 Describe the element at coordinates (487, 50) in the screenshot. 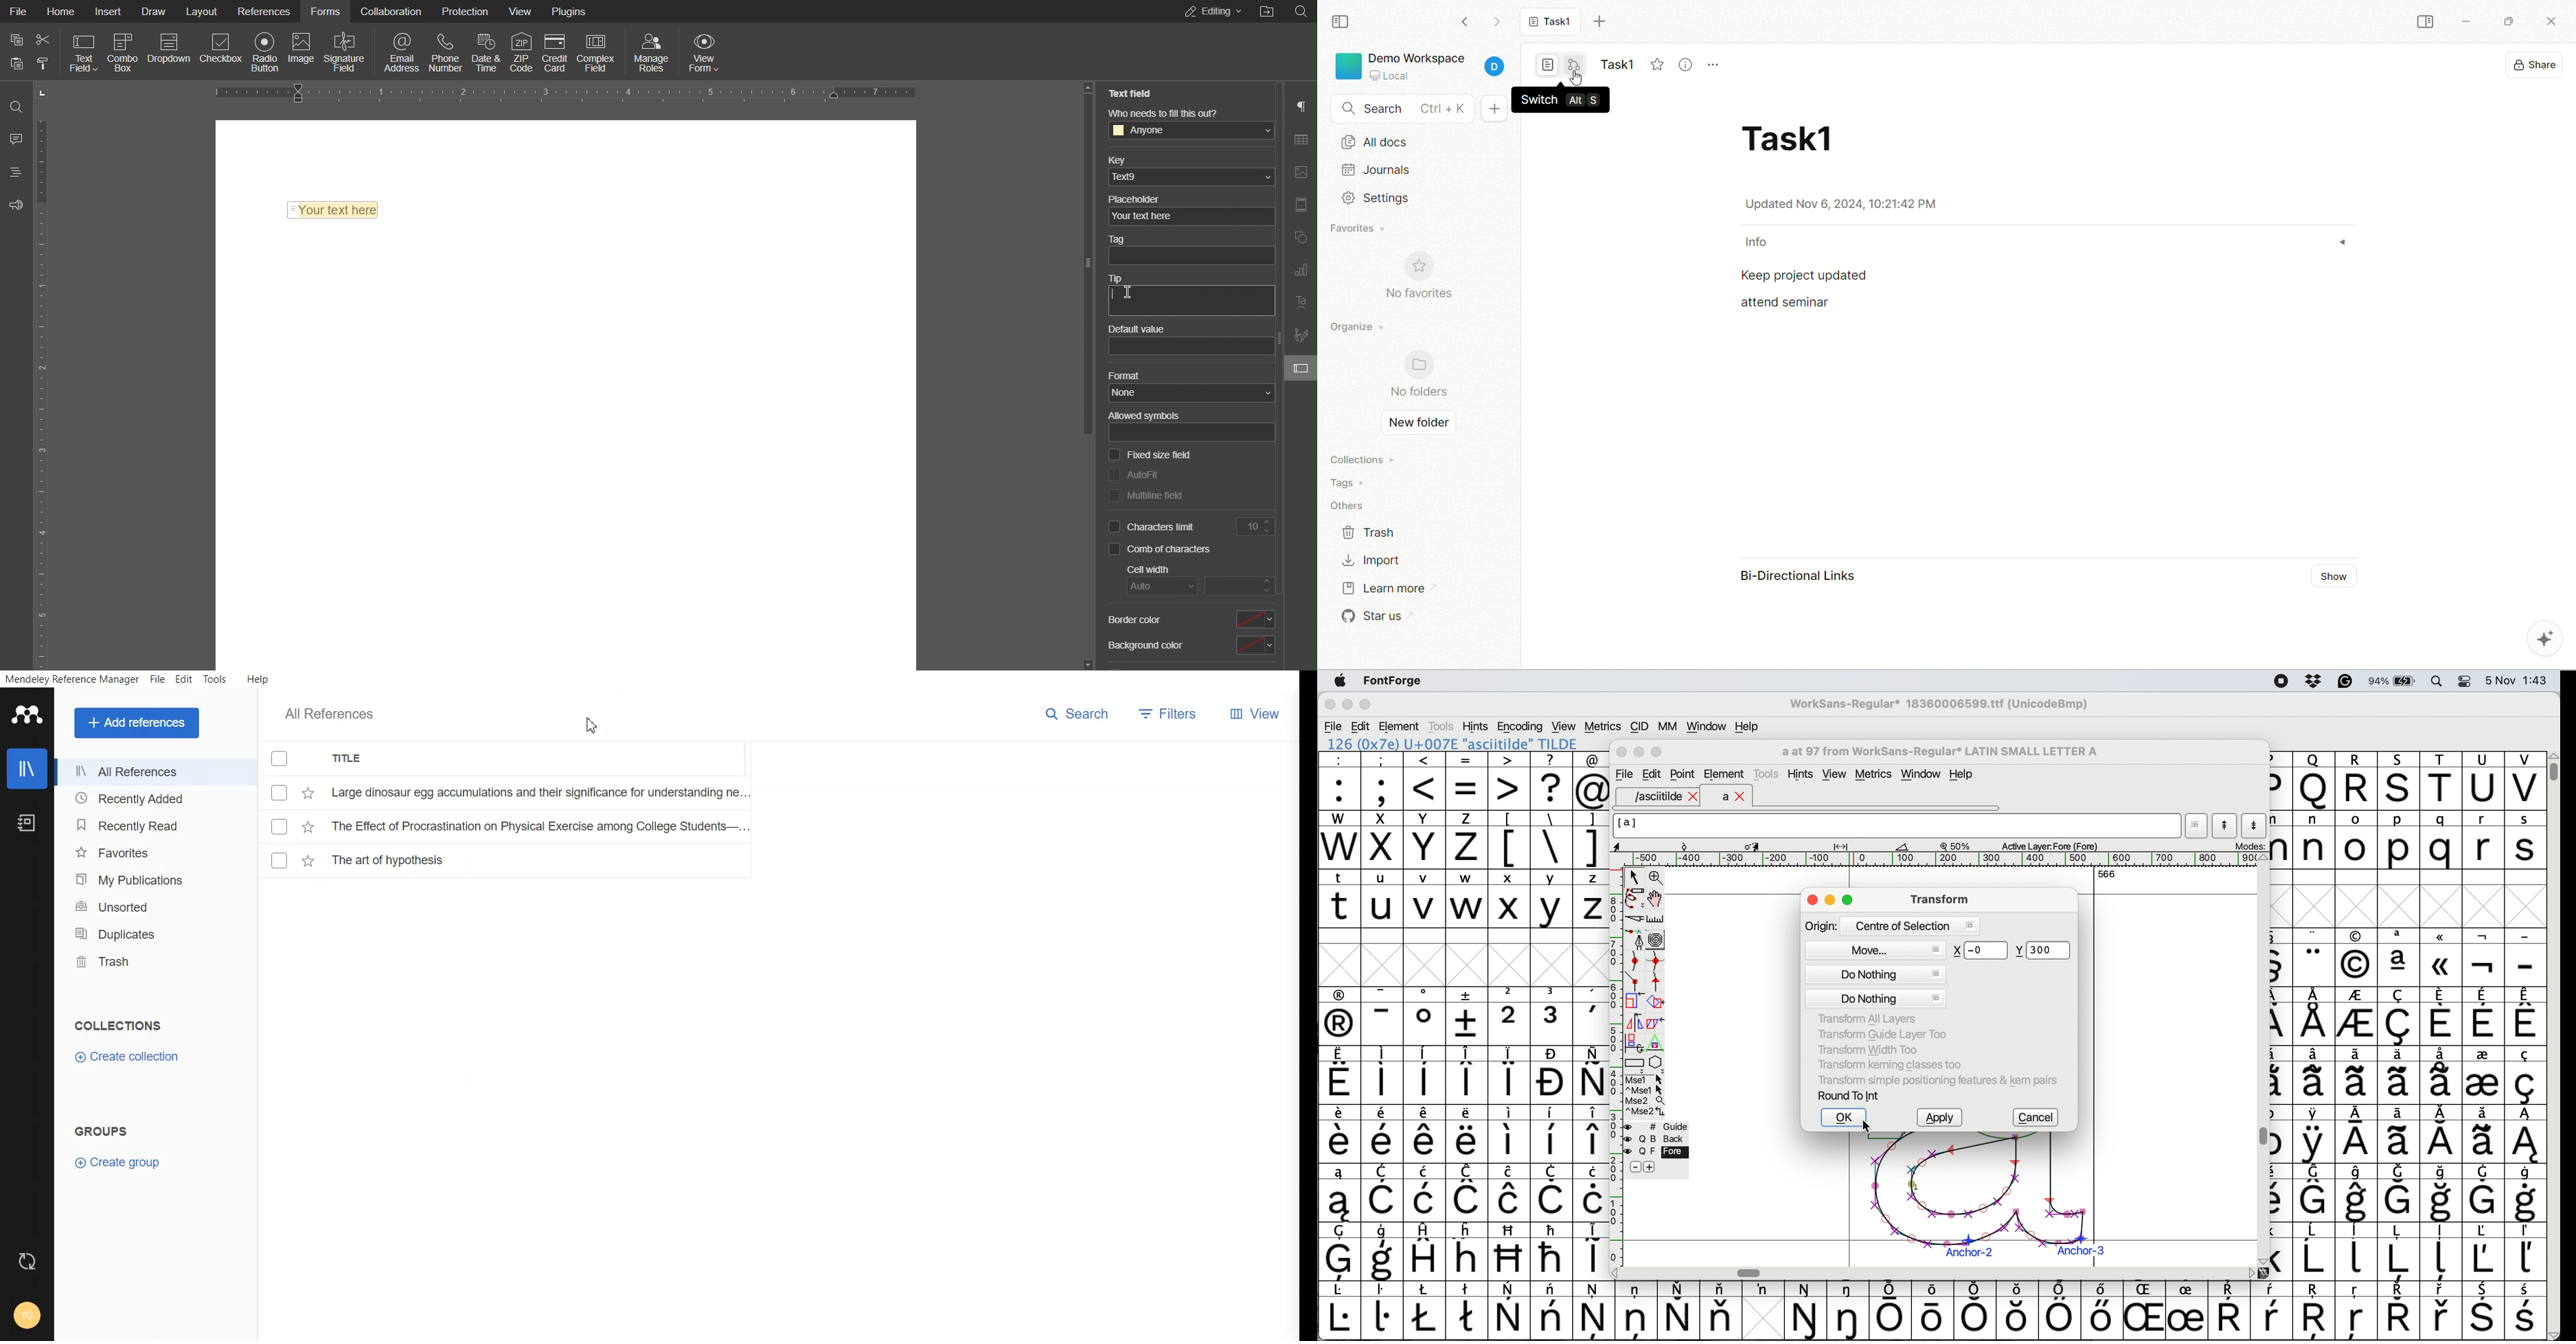

I see `Date & Time` at that location.